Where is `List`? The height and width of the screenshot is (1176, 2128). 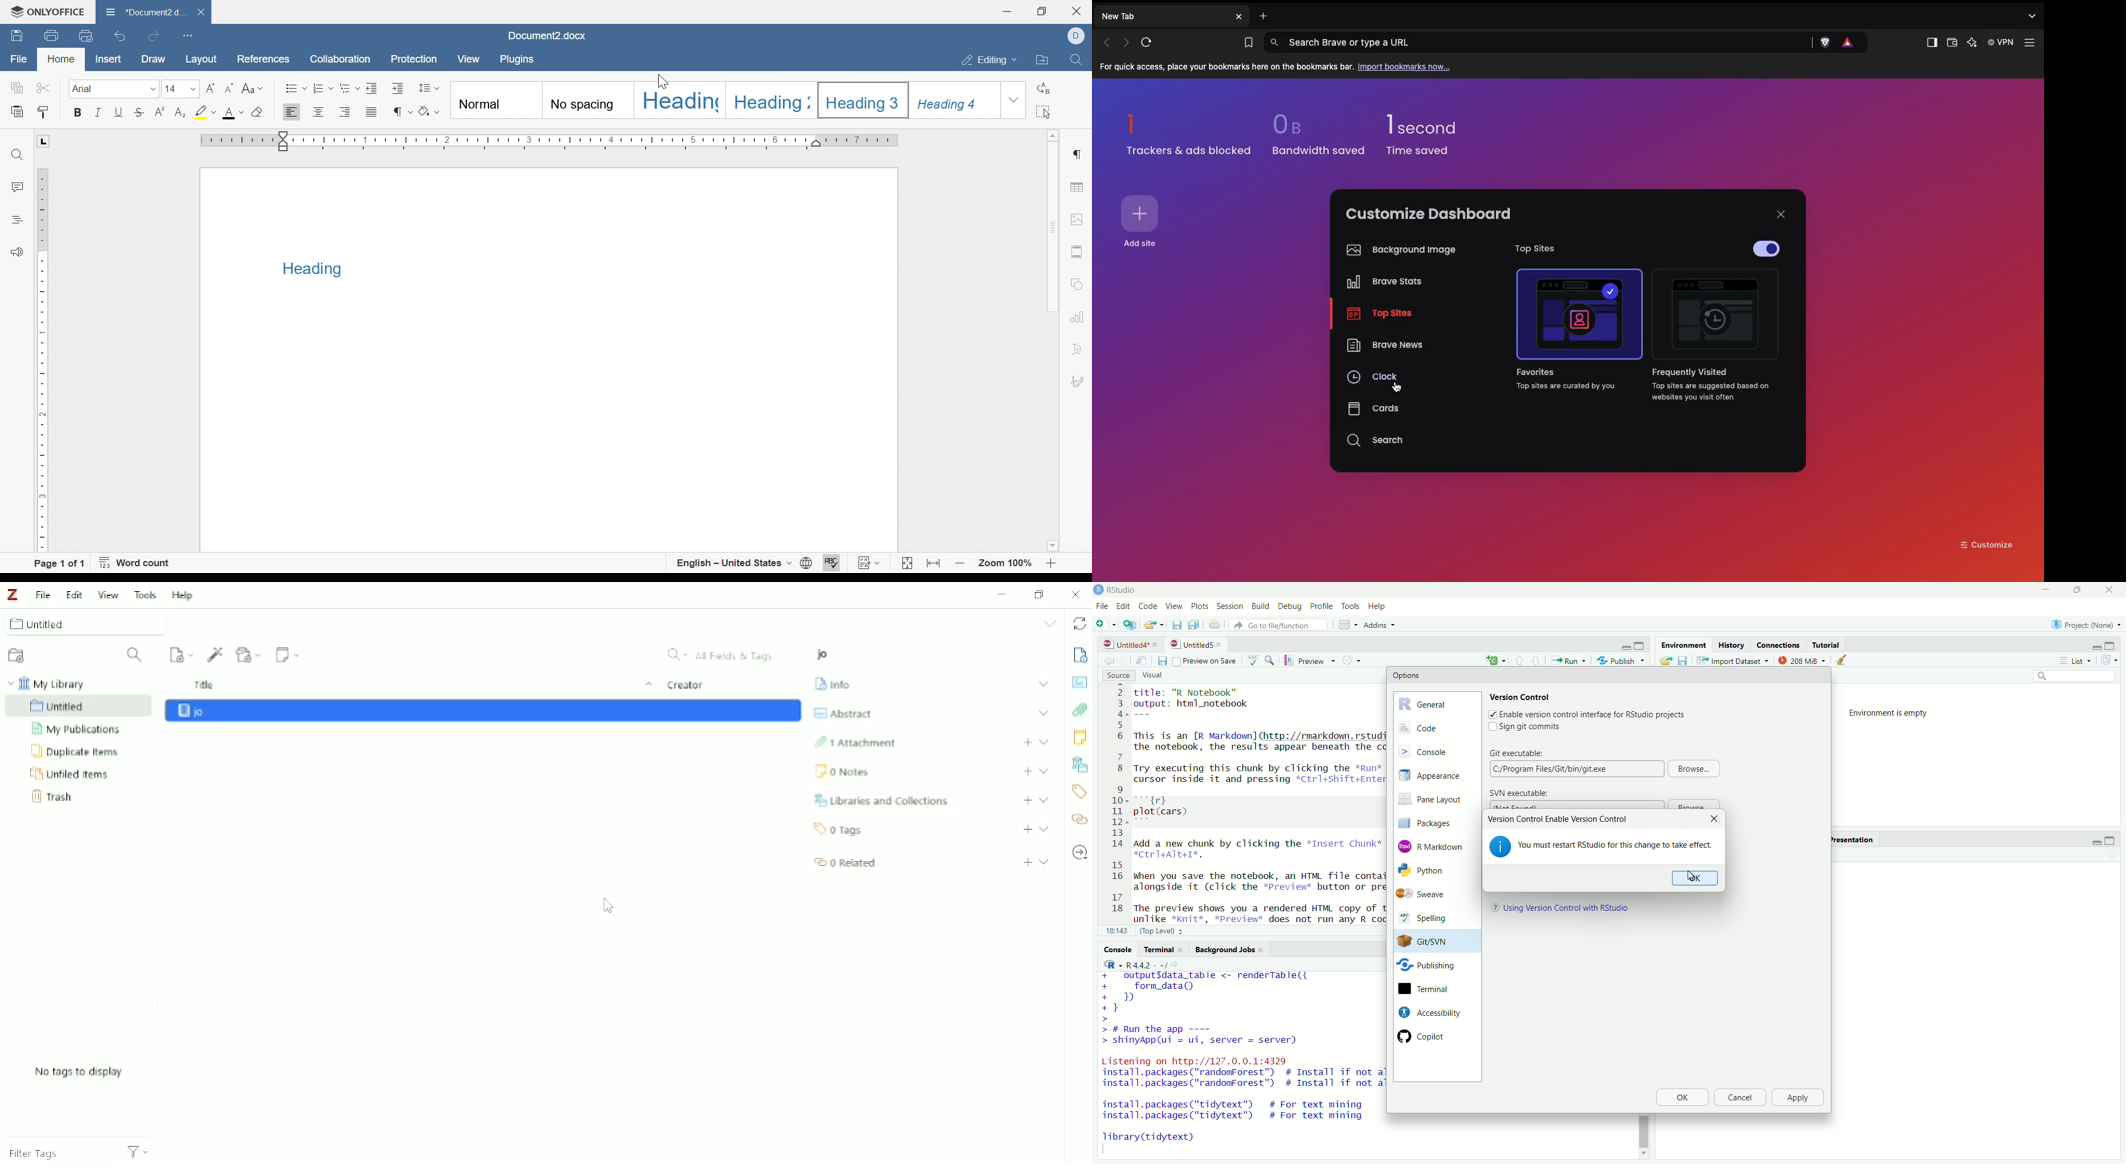
List is located at coordinates (2079, 661).